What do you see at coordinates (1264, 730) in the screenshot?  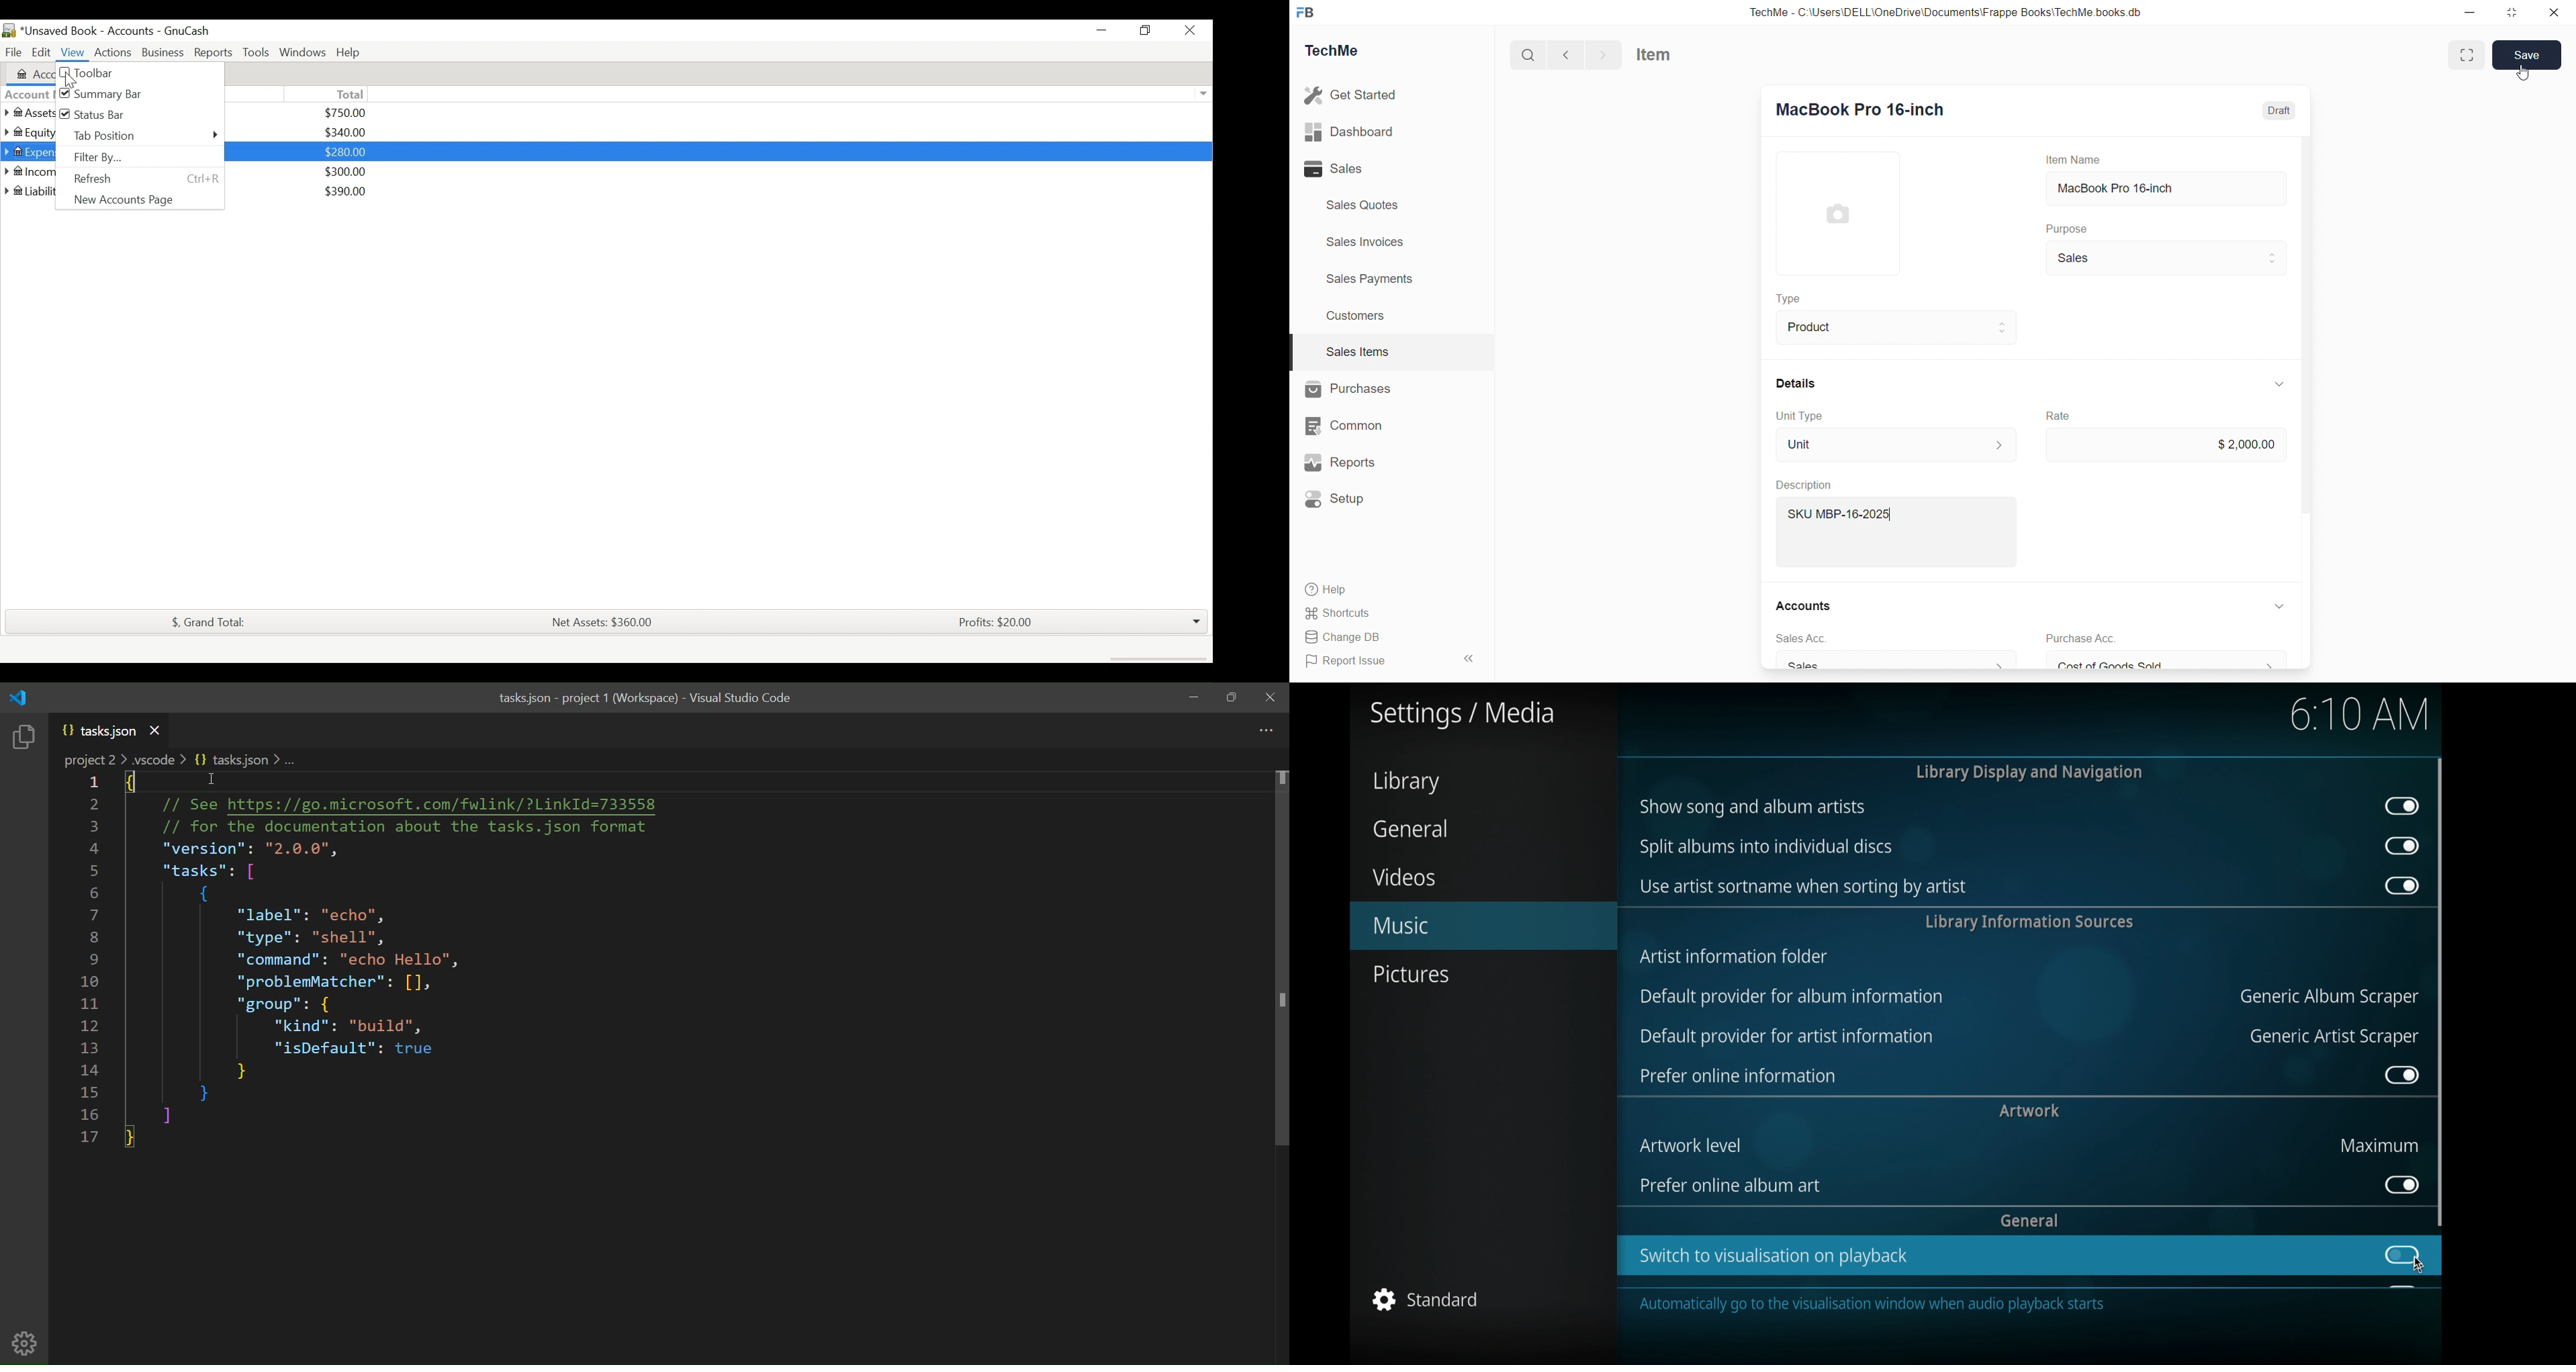 I see `more actions` at bounding box center [1264, 730].